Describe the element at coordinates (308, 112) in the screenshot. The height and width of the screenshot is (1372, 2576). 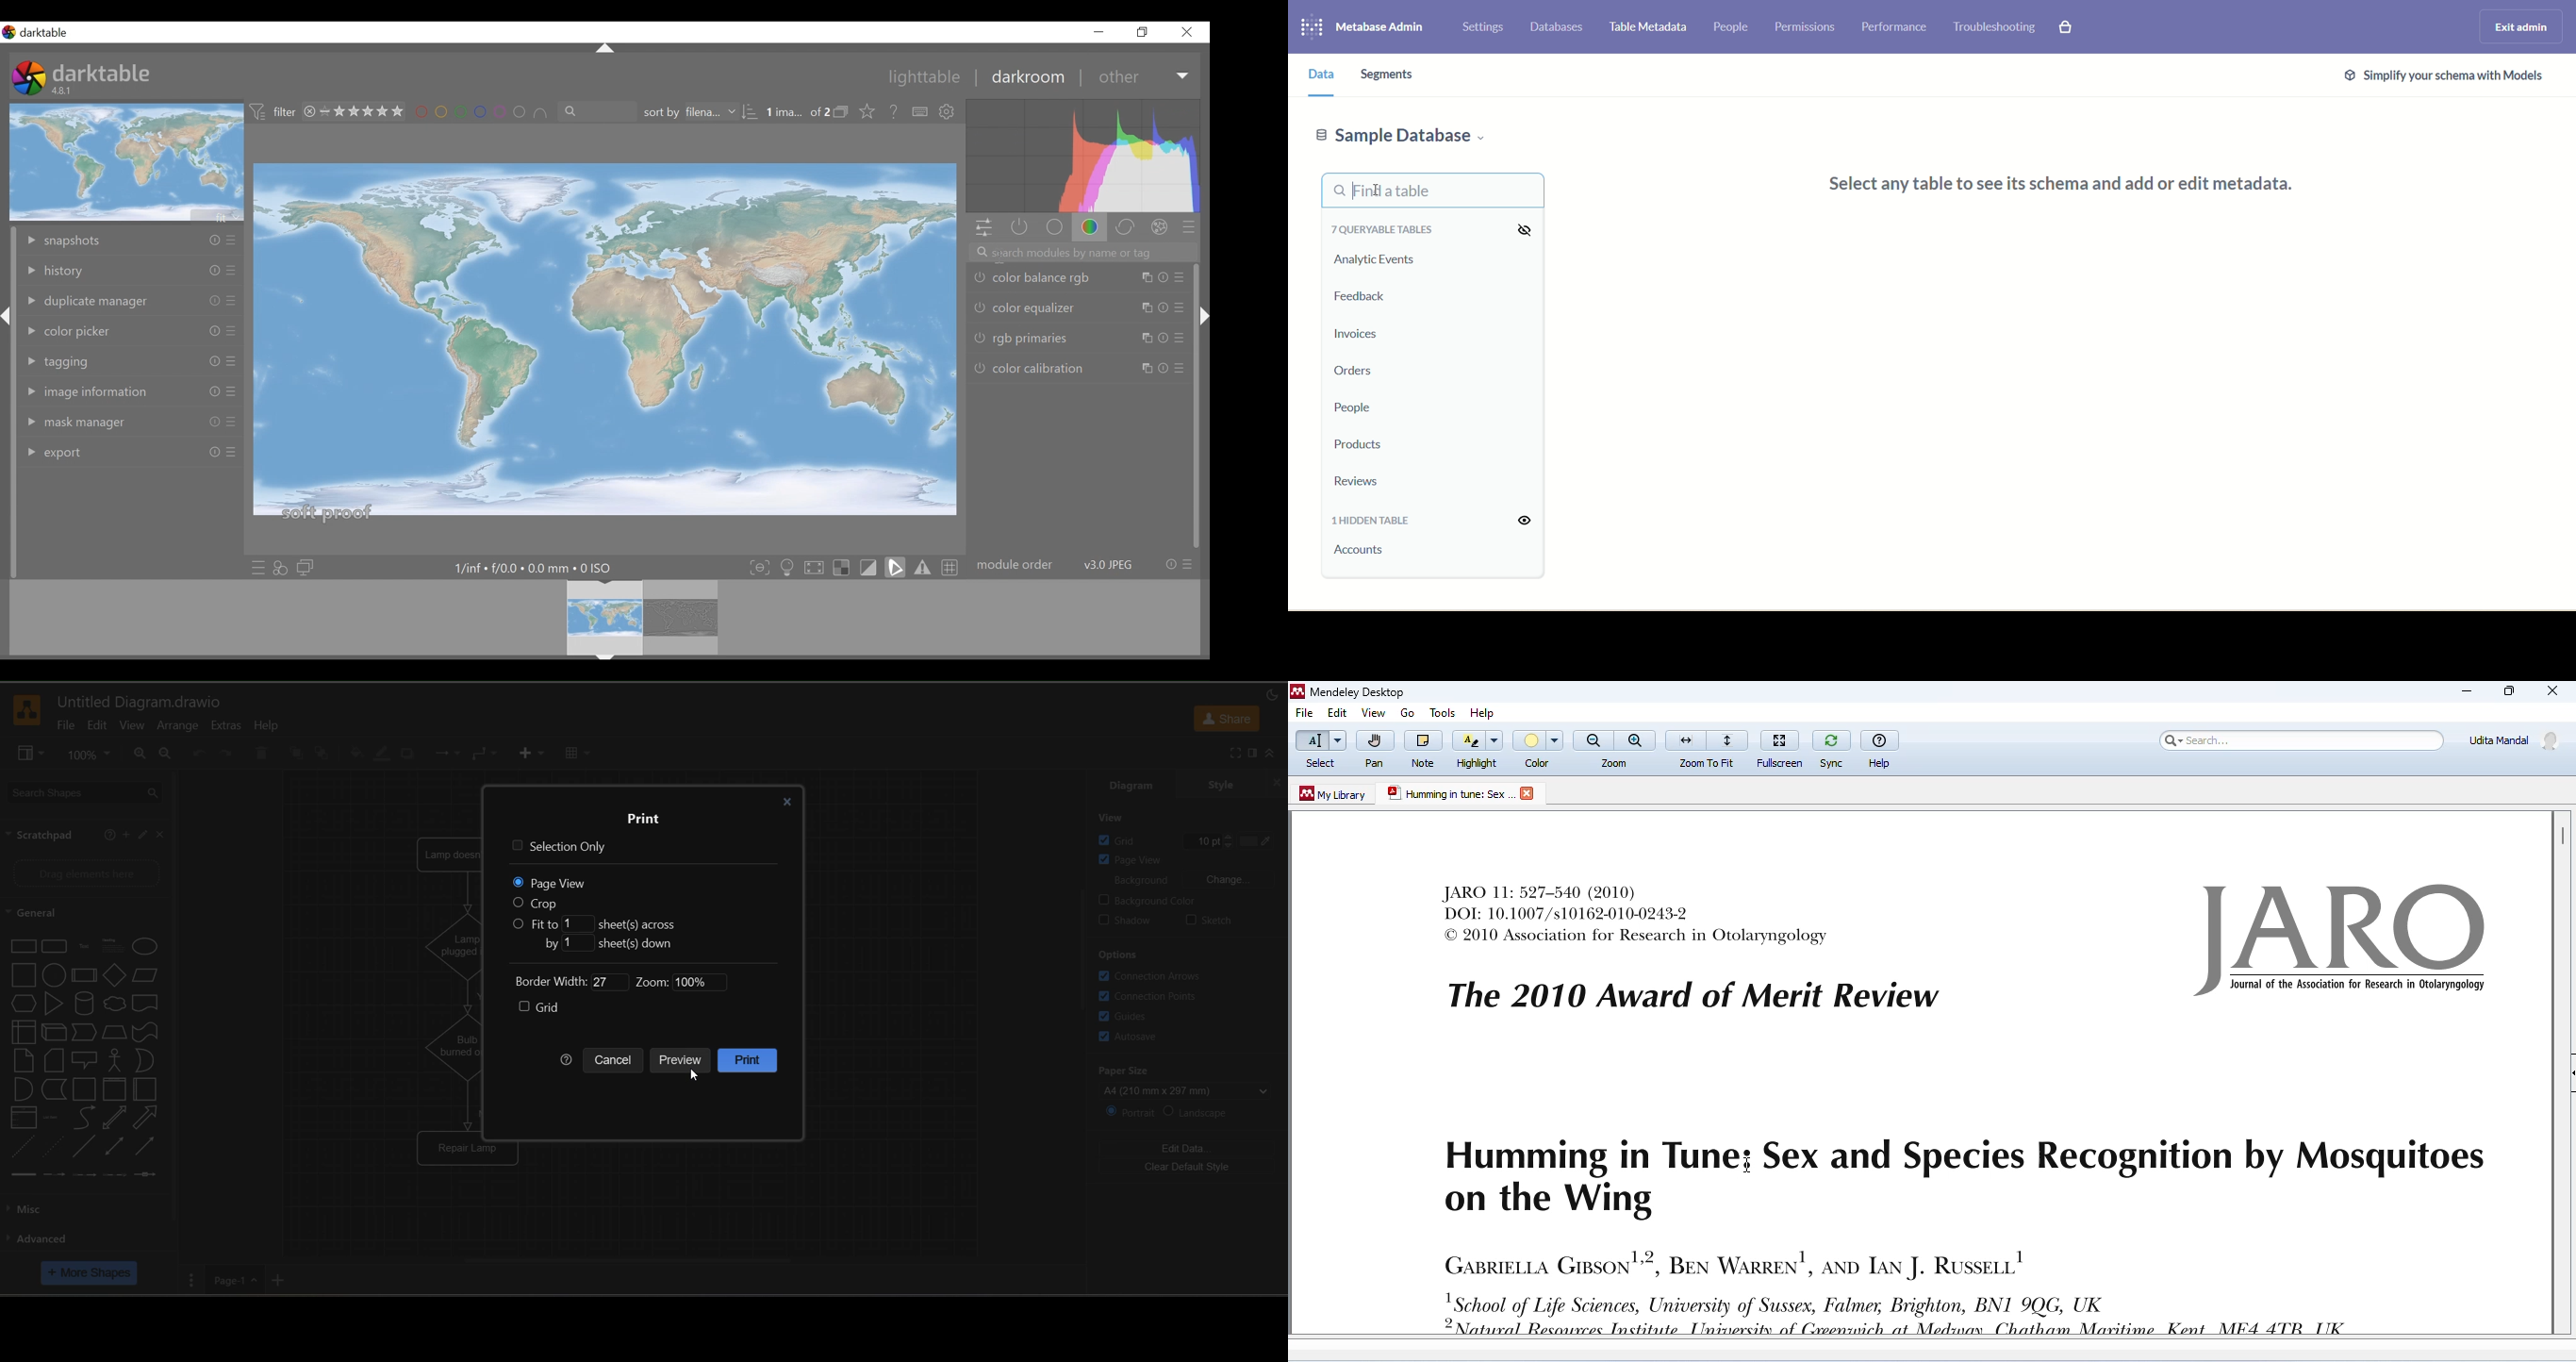
I see `close` at that location.